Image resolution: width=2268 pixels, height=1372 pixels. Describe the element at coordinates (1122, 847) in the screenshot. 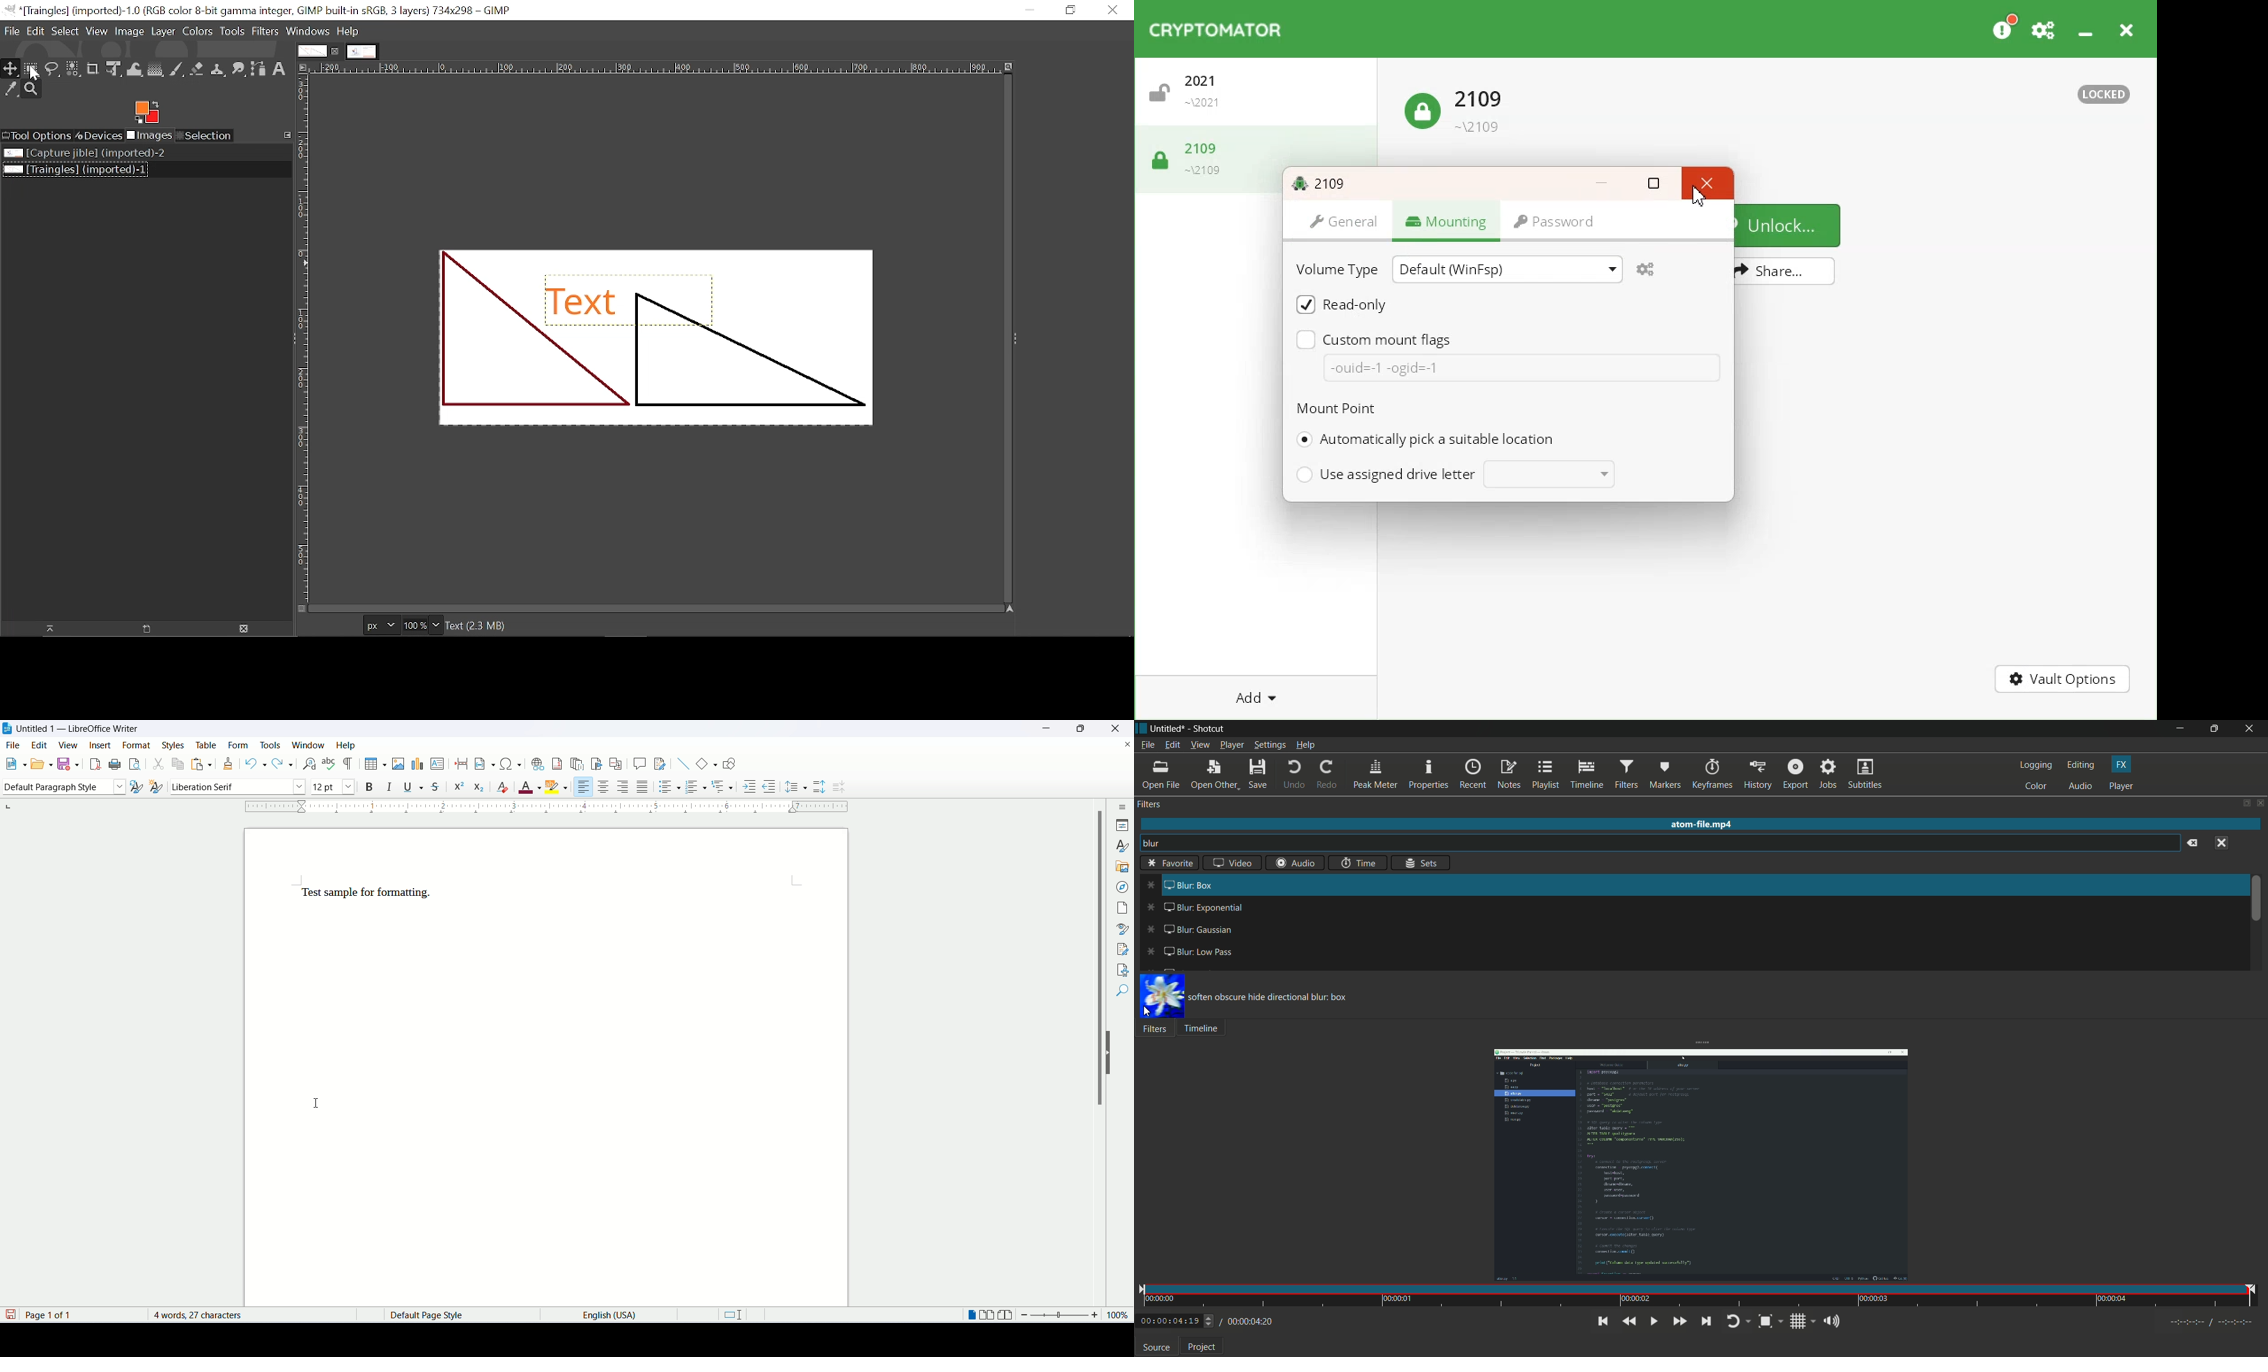

I see `style` at that location.